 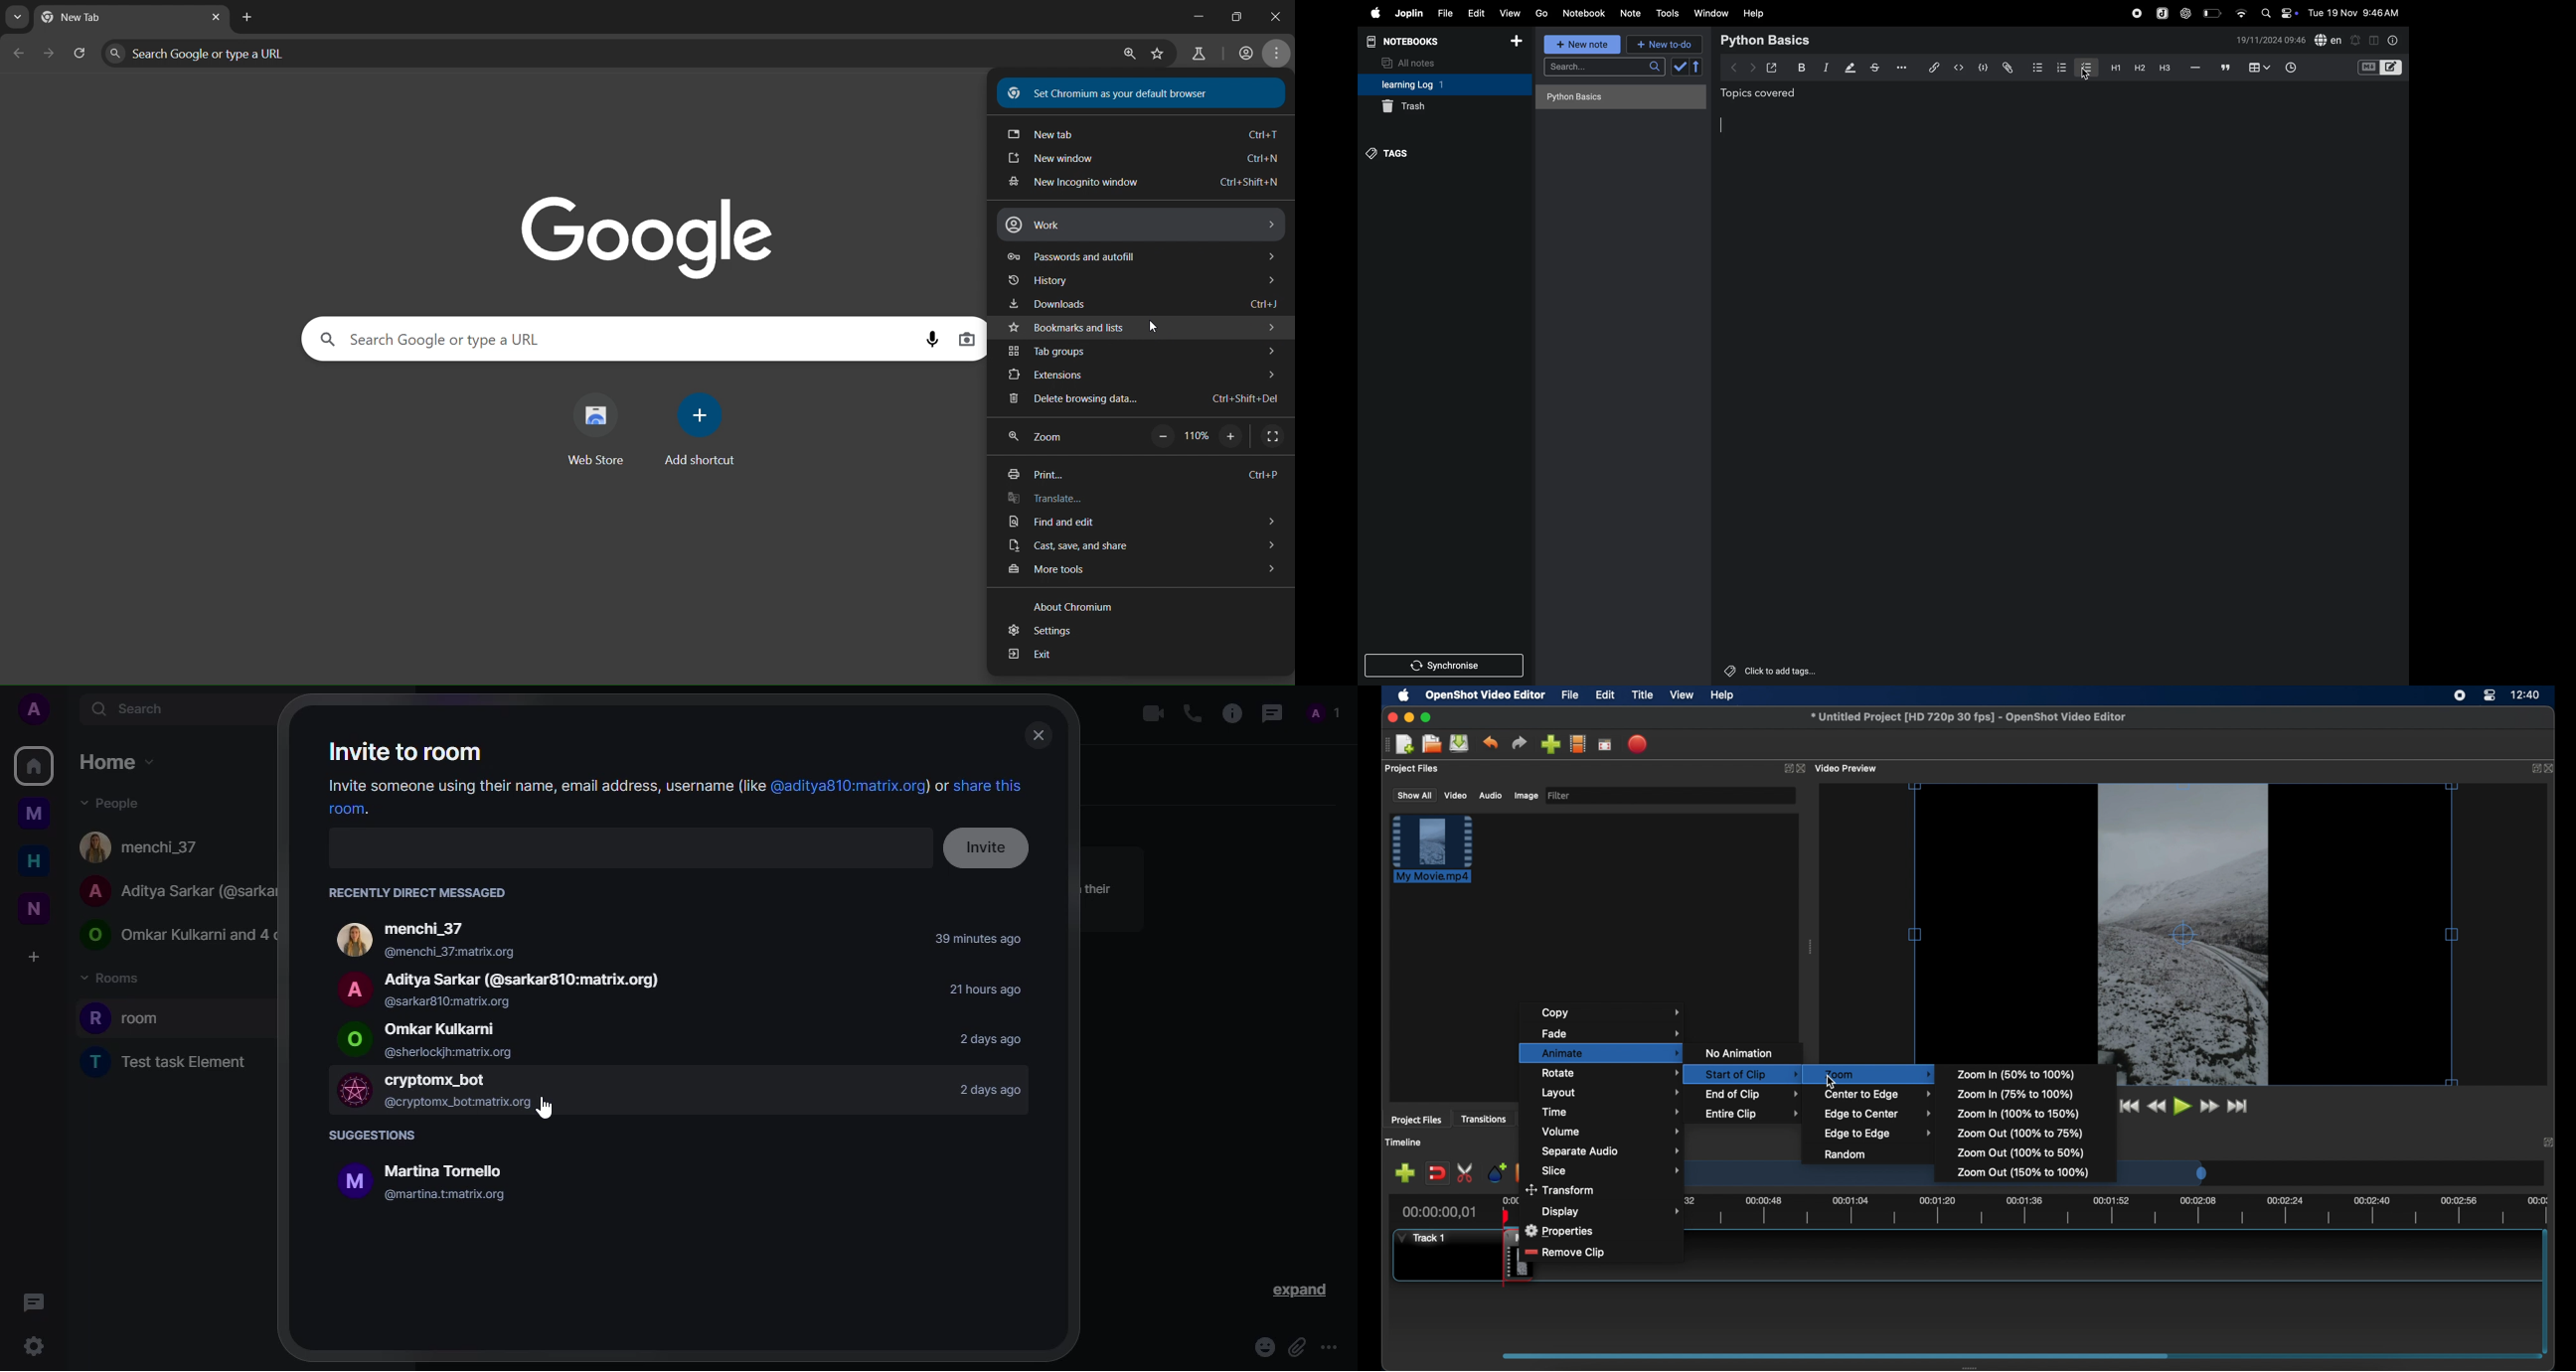 What do you see at coordinates (1766, 39) in the screenshot?
I see `python basic` at bounding box center [1766, 39].